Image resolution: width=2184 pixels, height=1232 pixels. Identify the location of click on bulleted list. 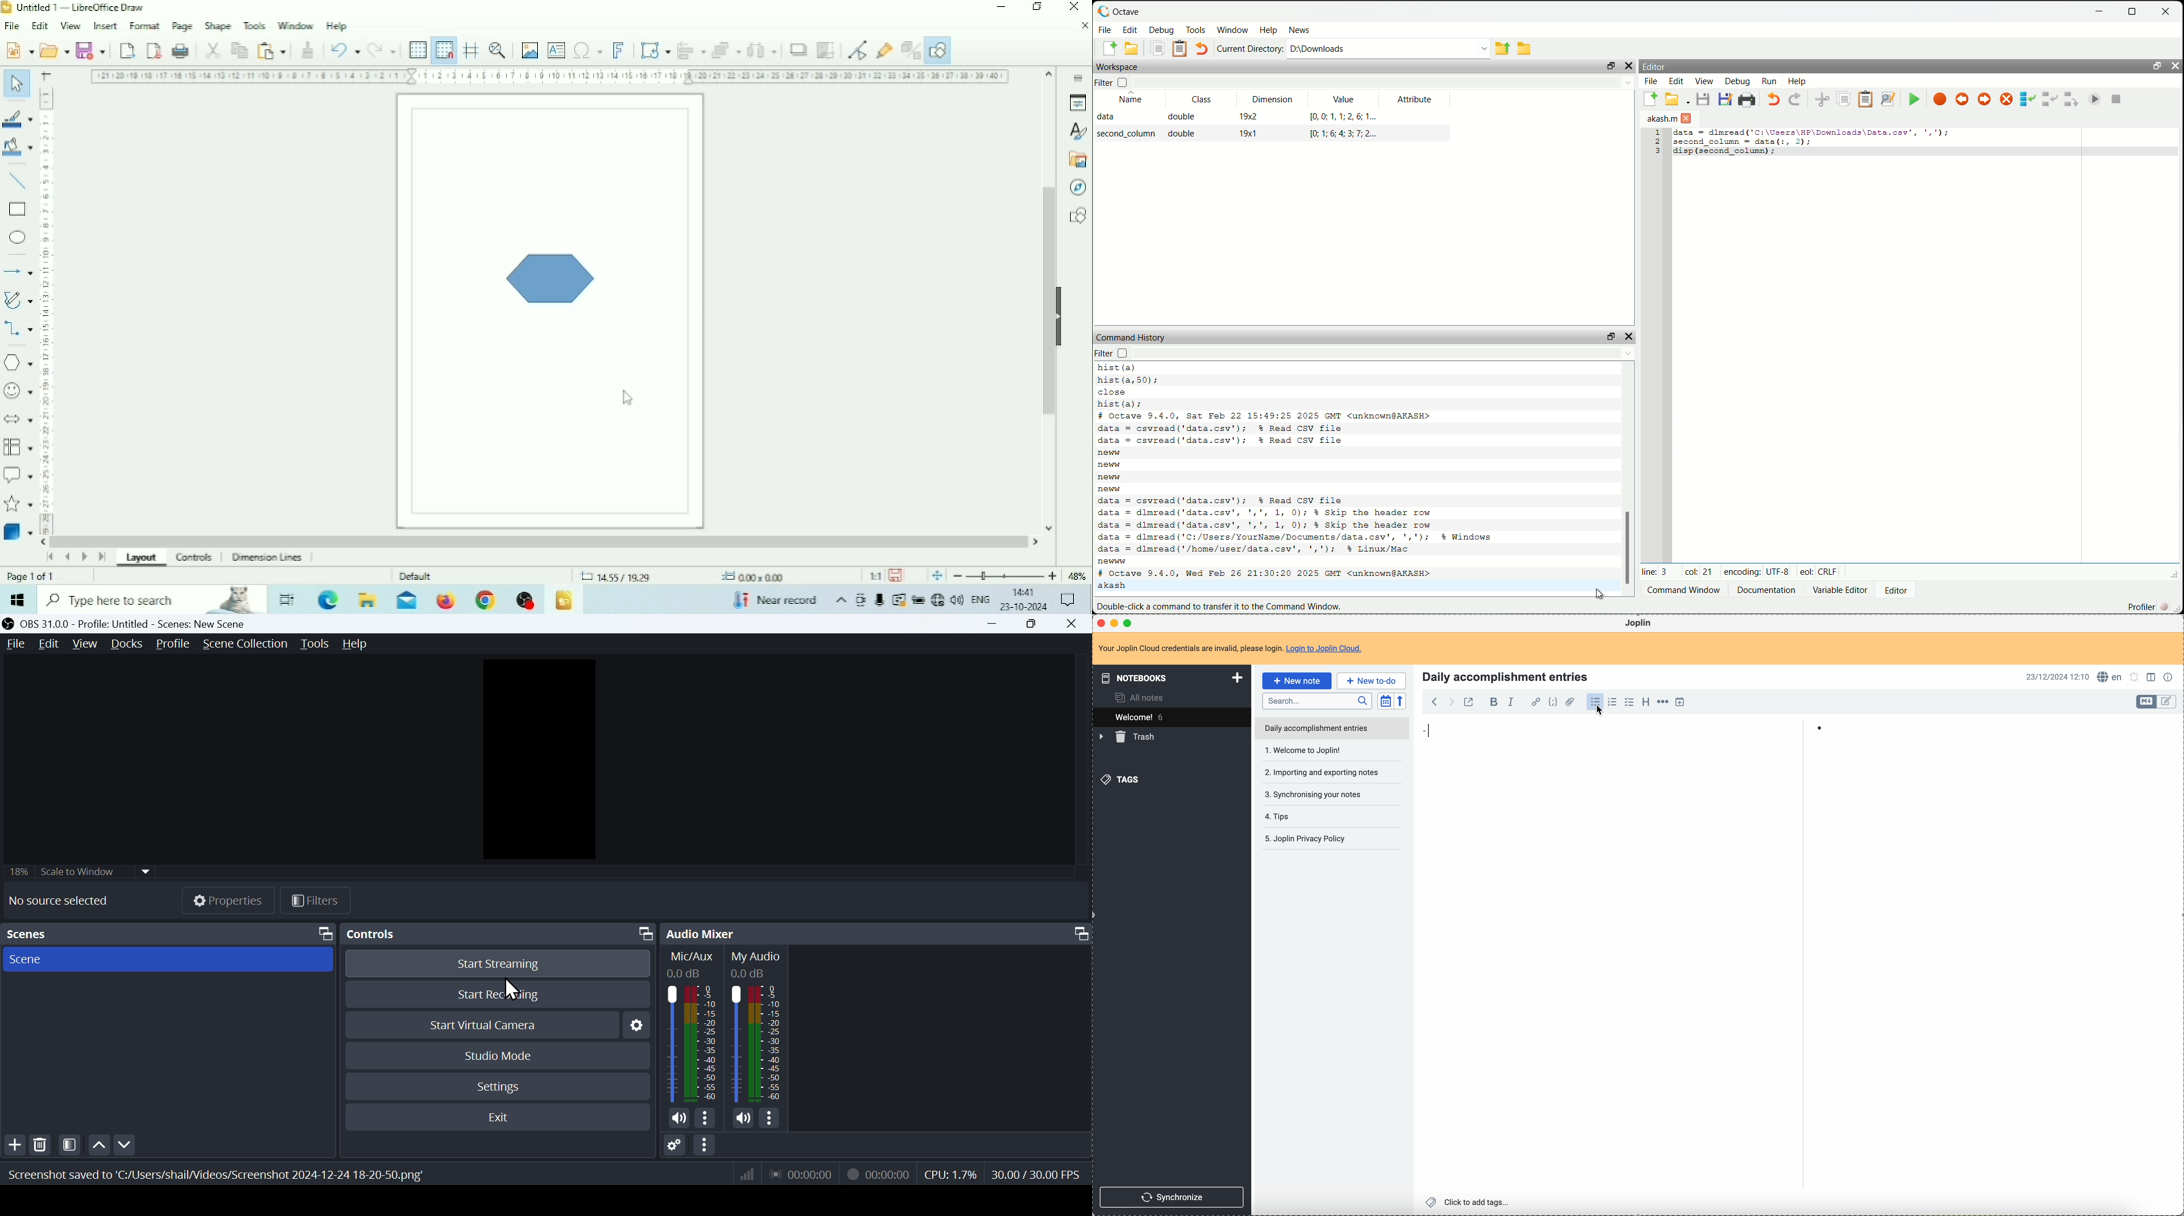
(1597, 705).